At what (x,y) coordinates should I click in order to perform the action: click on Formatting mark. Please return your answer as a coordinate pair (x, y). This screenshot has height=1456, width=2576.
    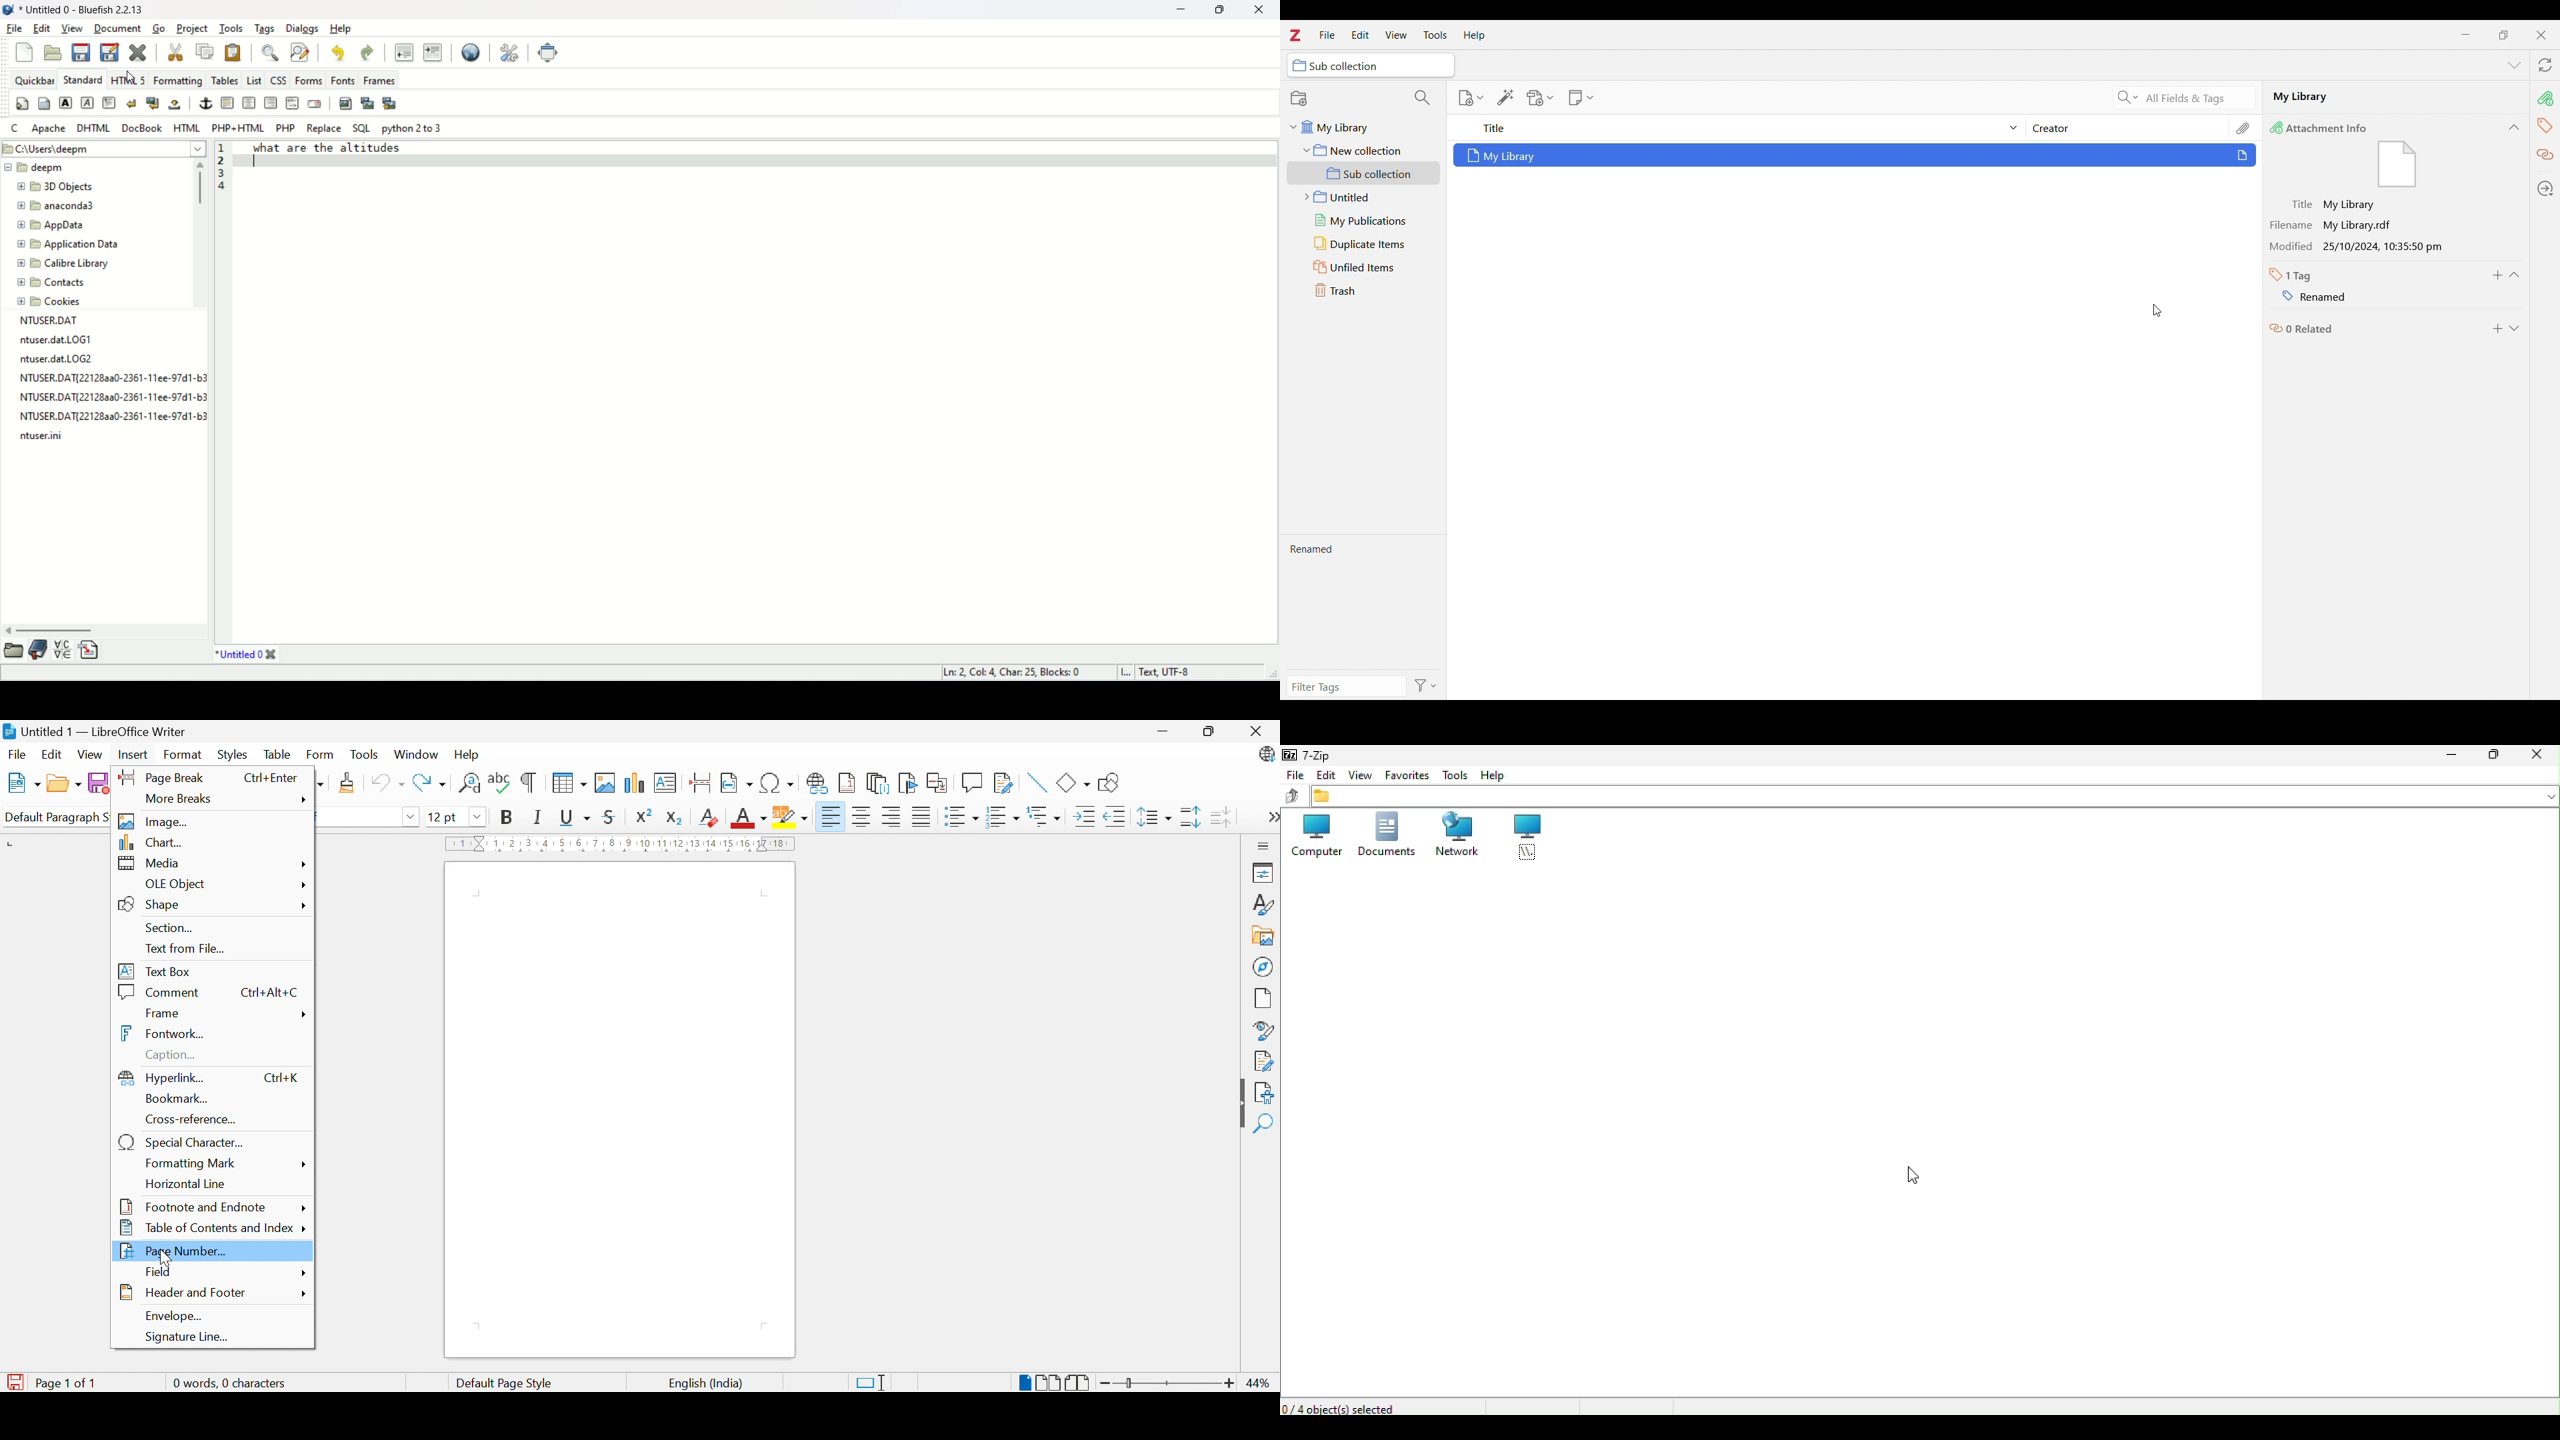
    Looking at the image, I should click on (193, 1165).